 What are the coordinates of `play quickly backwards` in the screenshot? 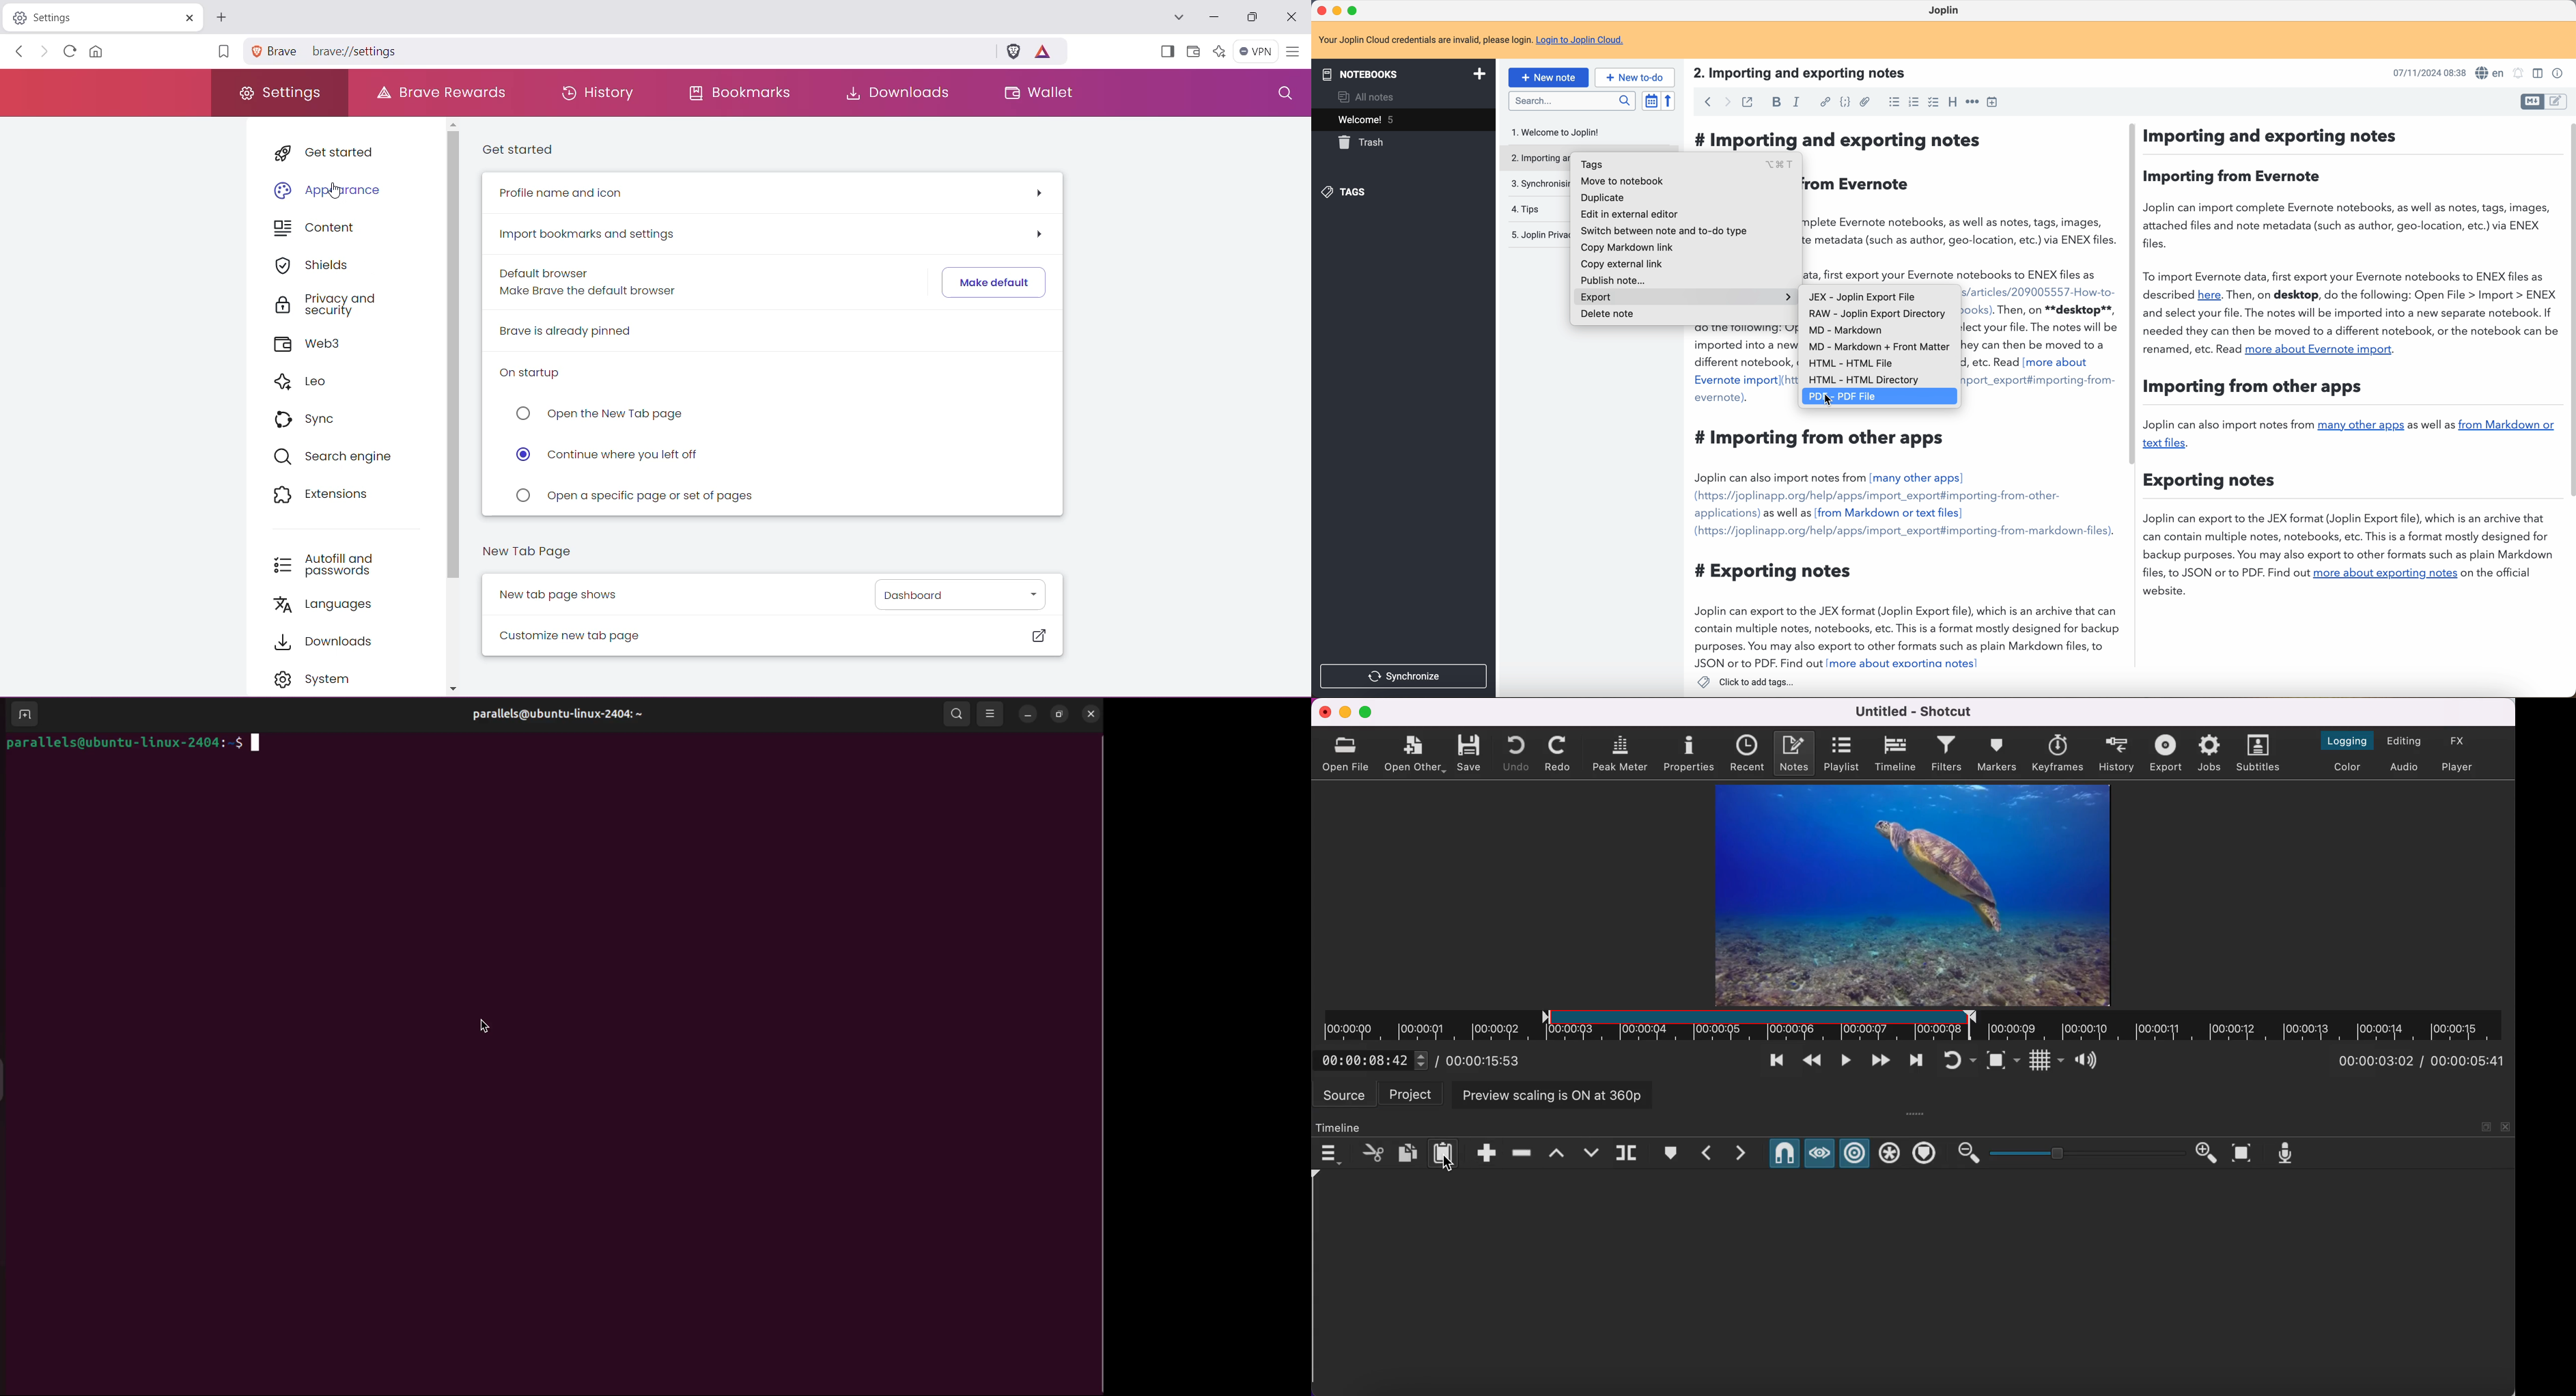 It's located at (1811, 1062).